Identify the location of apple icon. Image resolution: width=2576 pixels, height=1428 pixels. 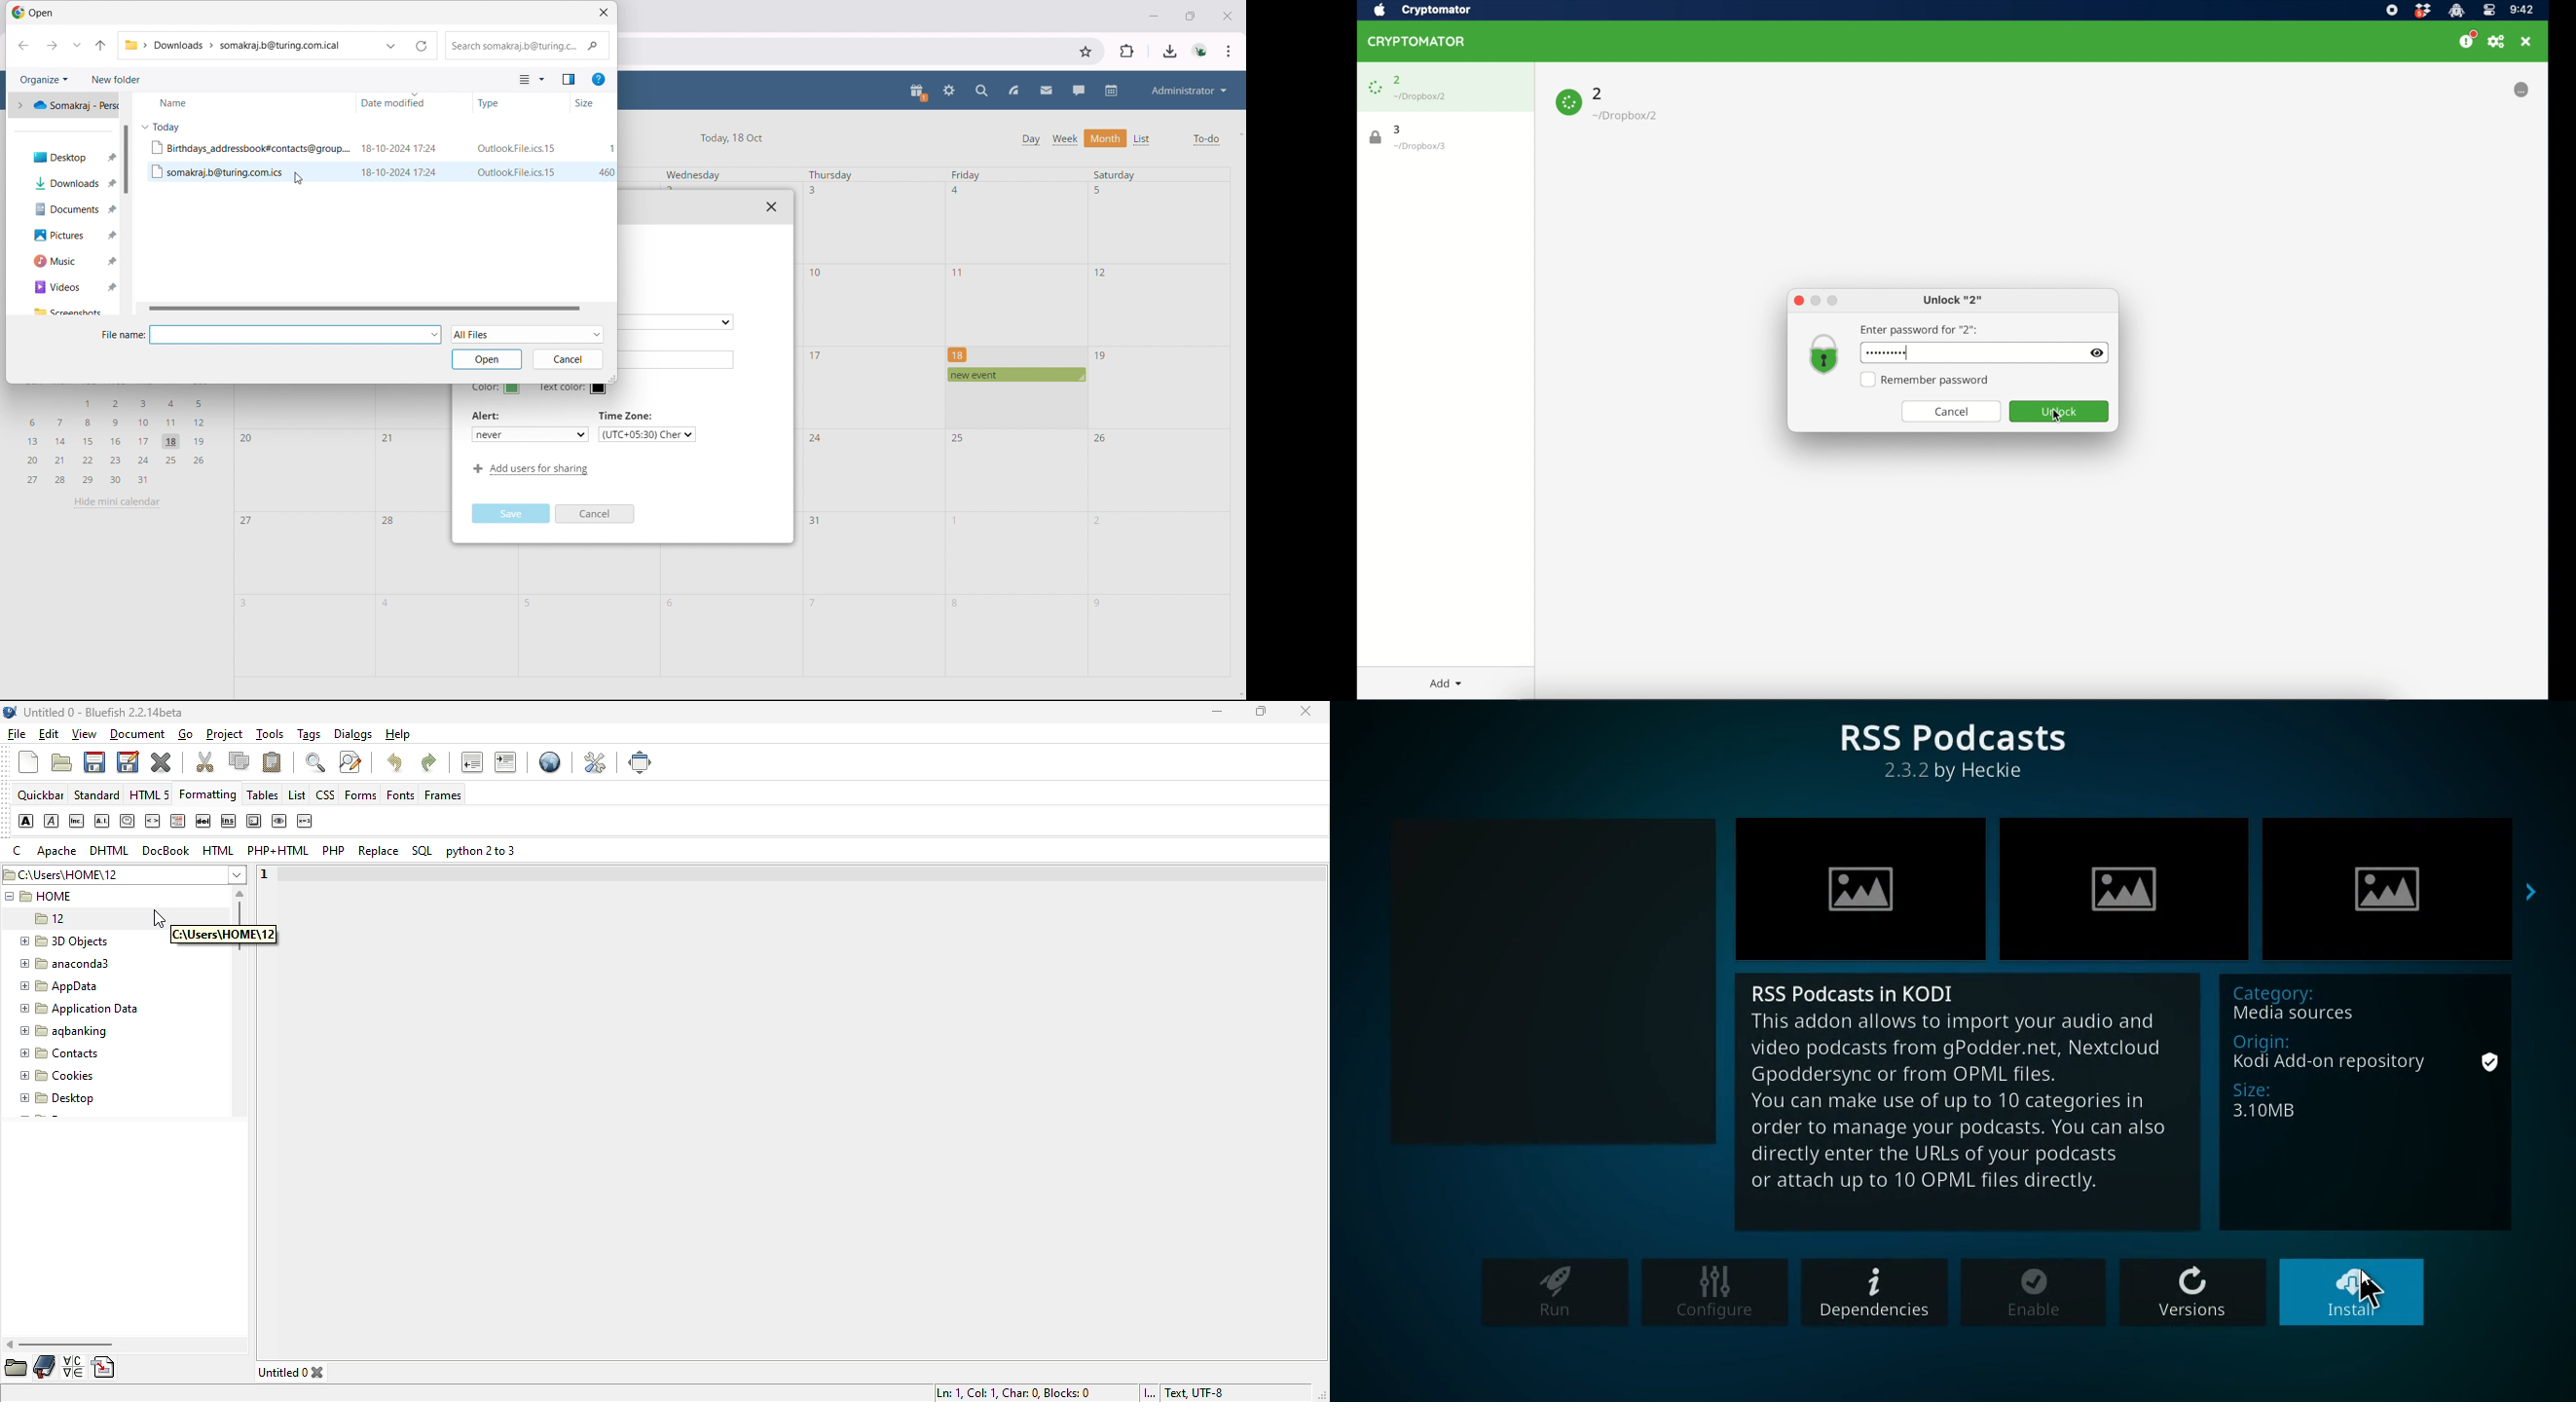
(1380, 10).